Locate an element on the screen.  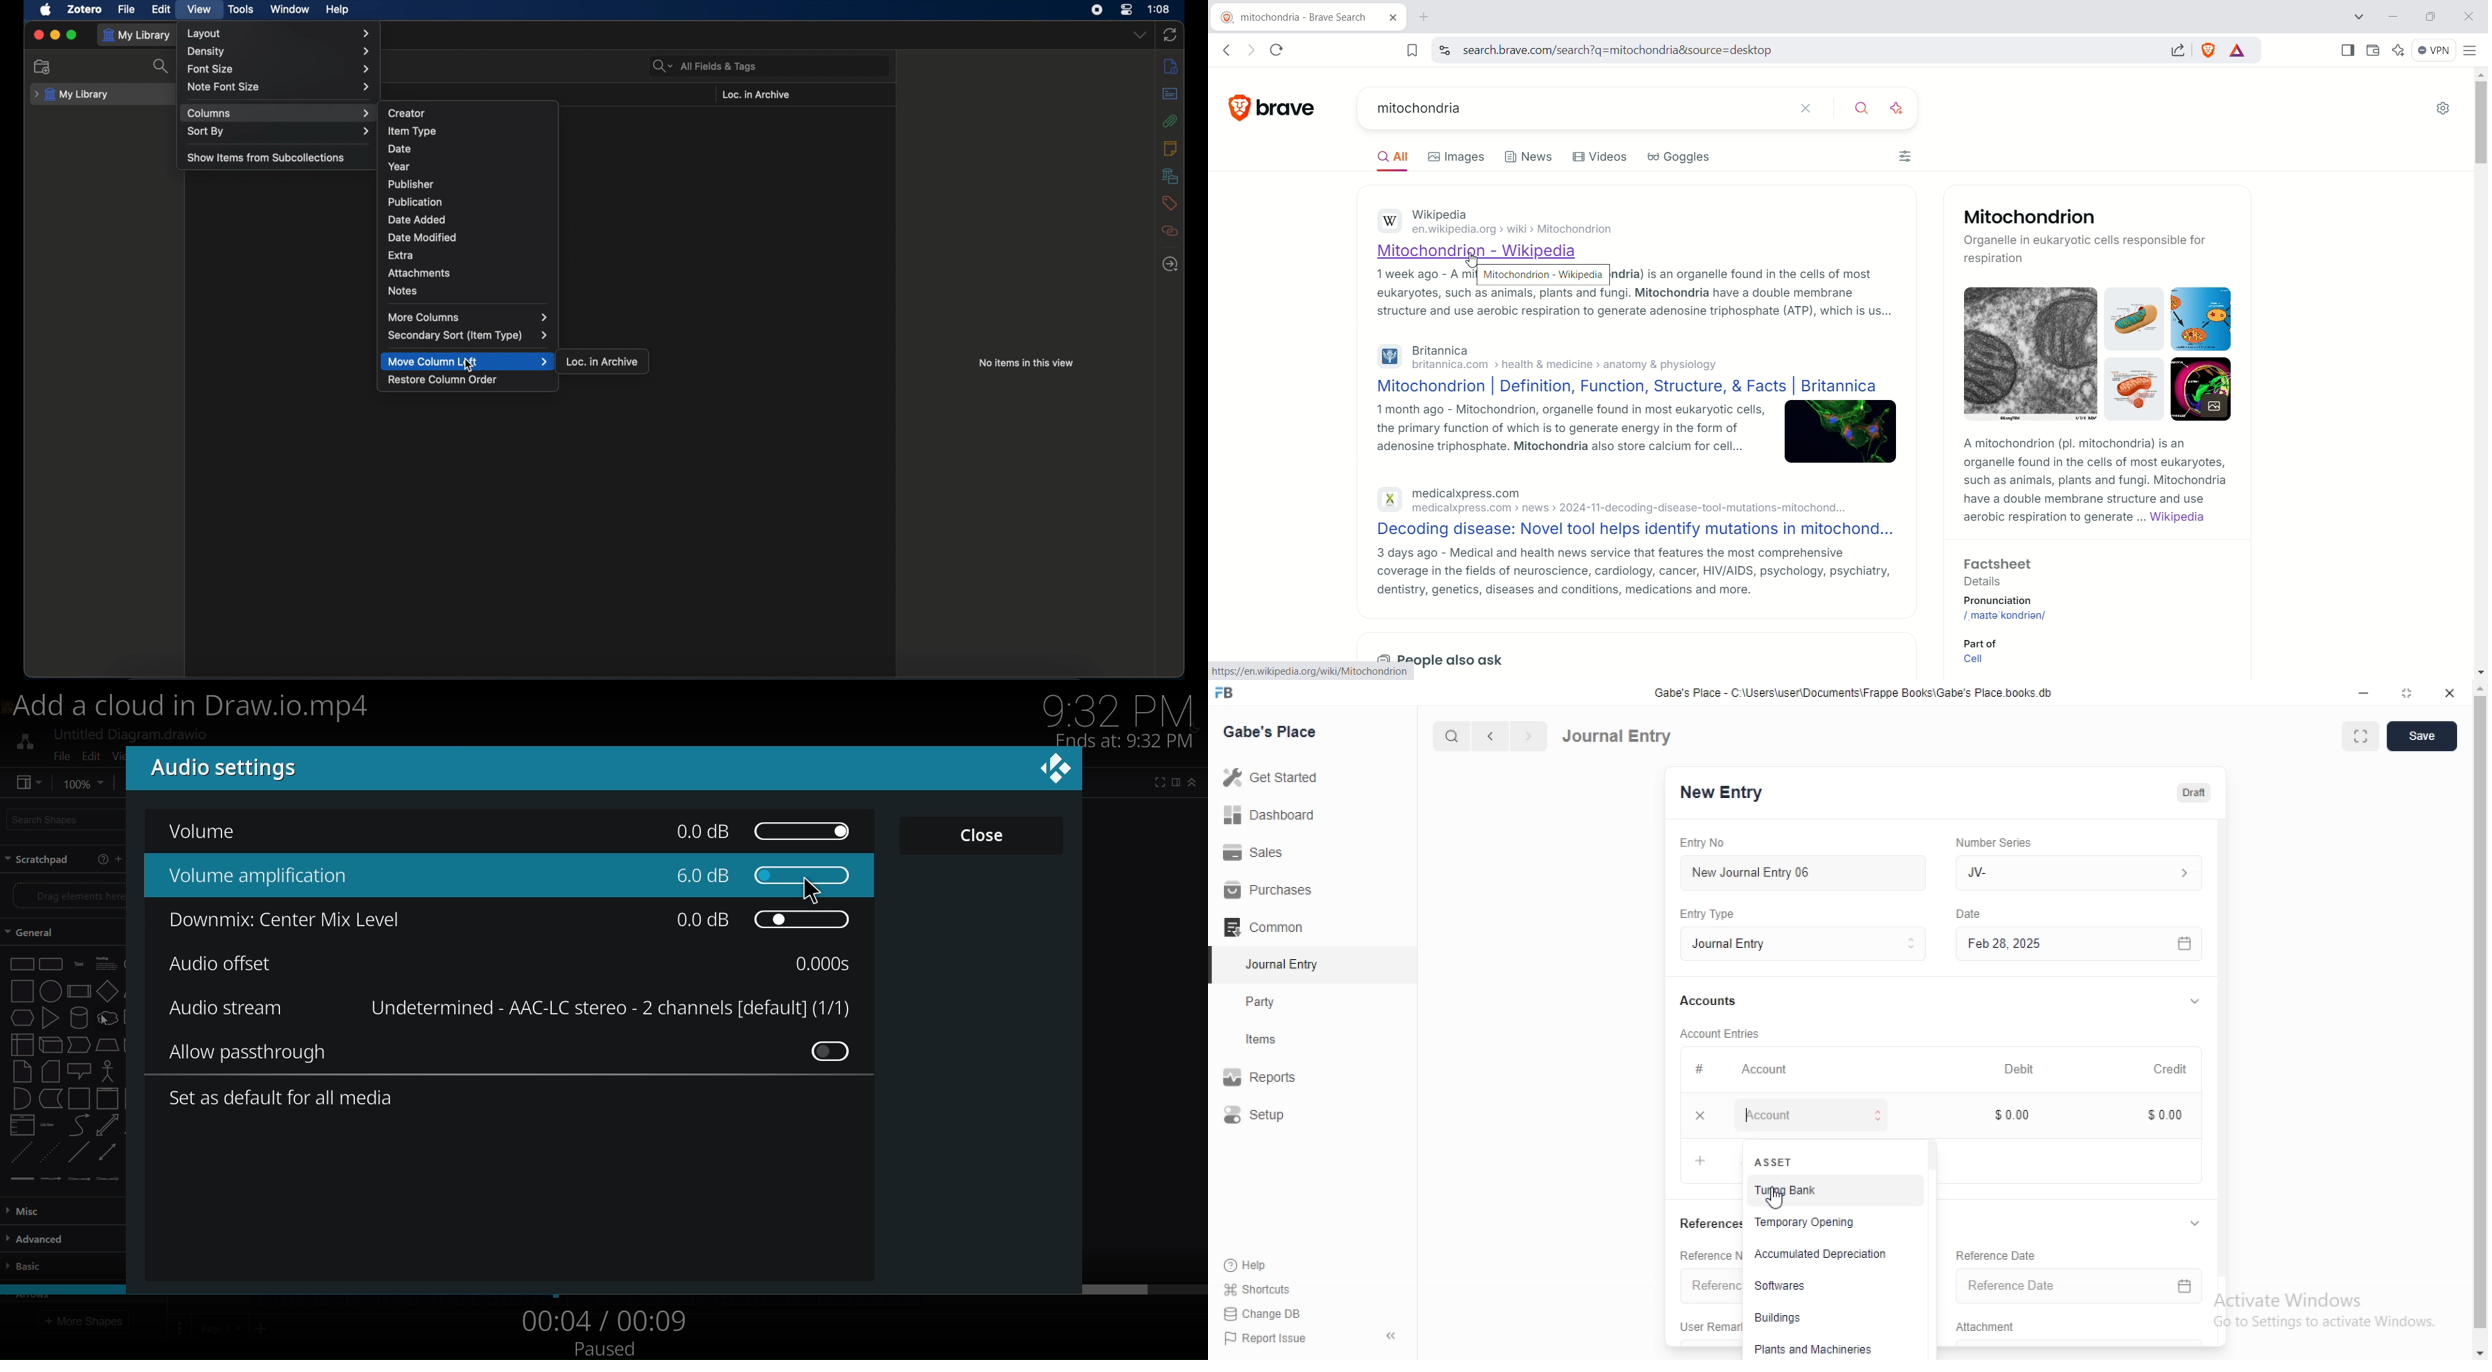
Softwares is located at coordinates (1829, 1285).